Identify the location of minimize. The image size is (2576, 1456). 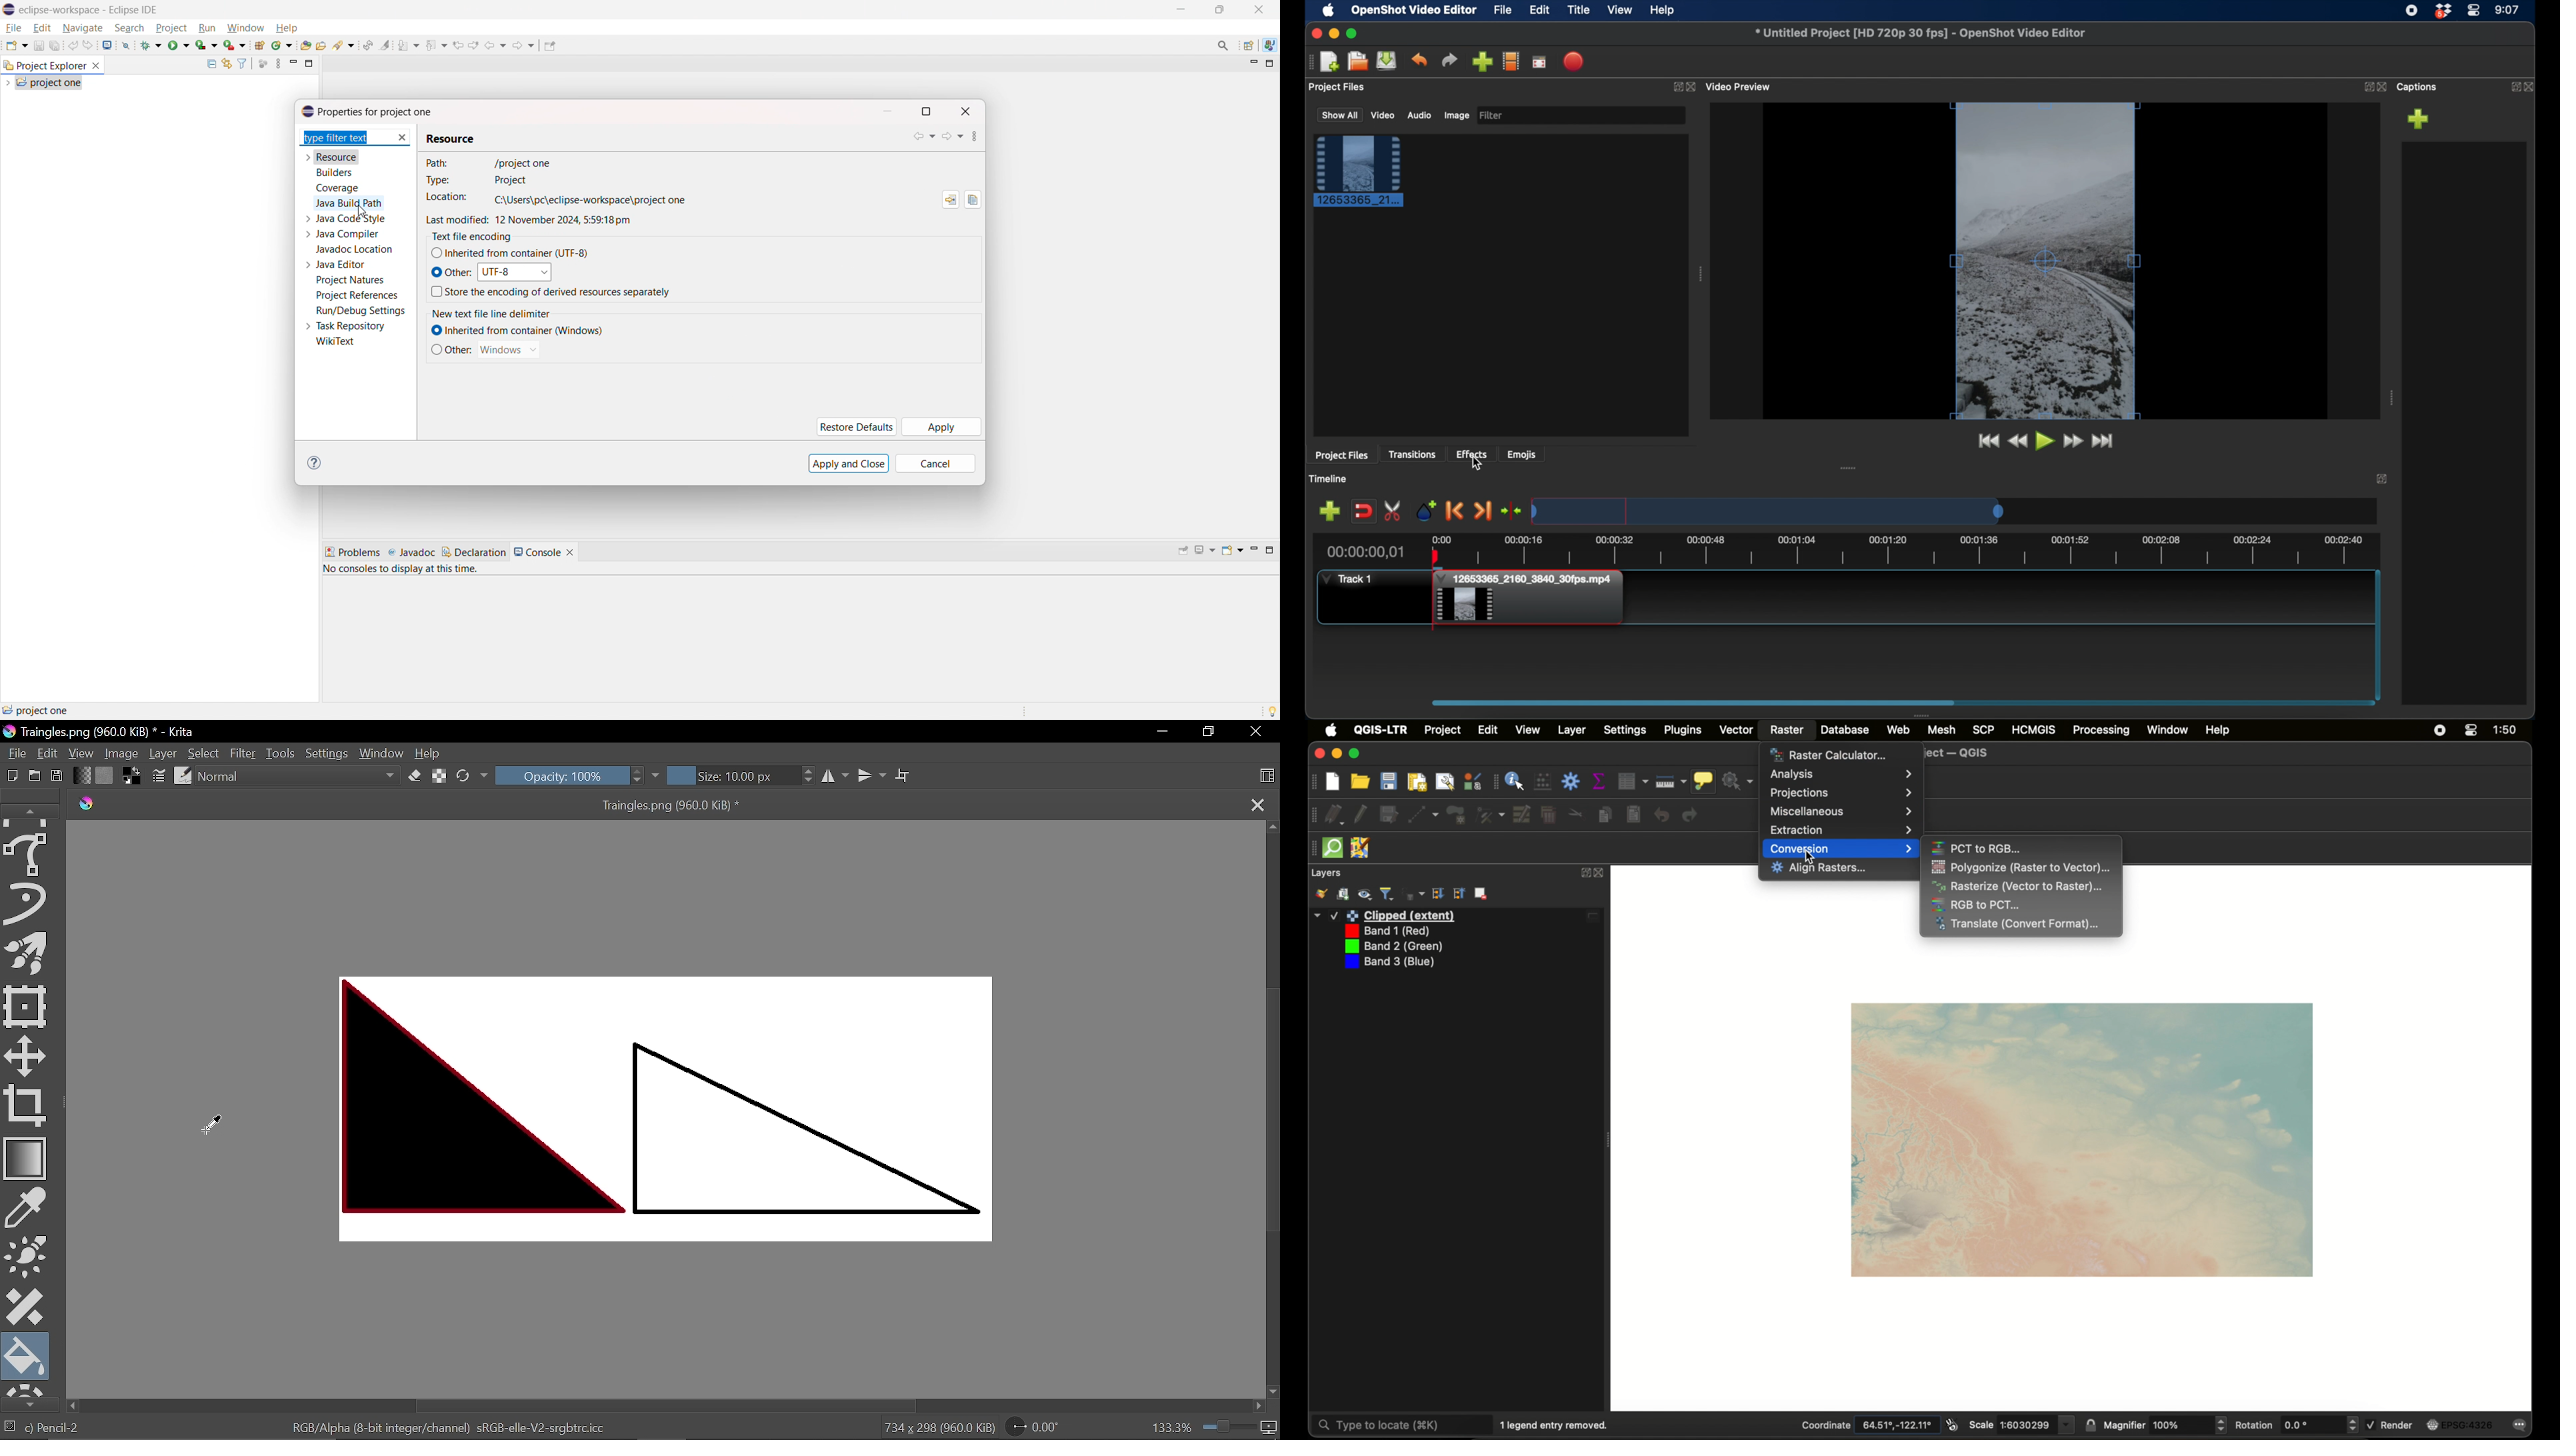
(1337, 754).